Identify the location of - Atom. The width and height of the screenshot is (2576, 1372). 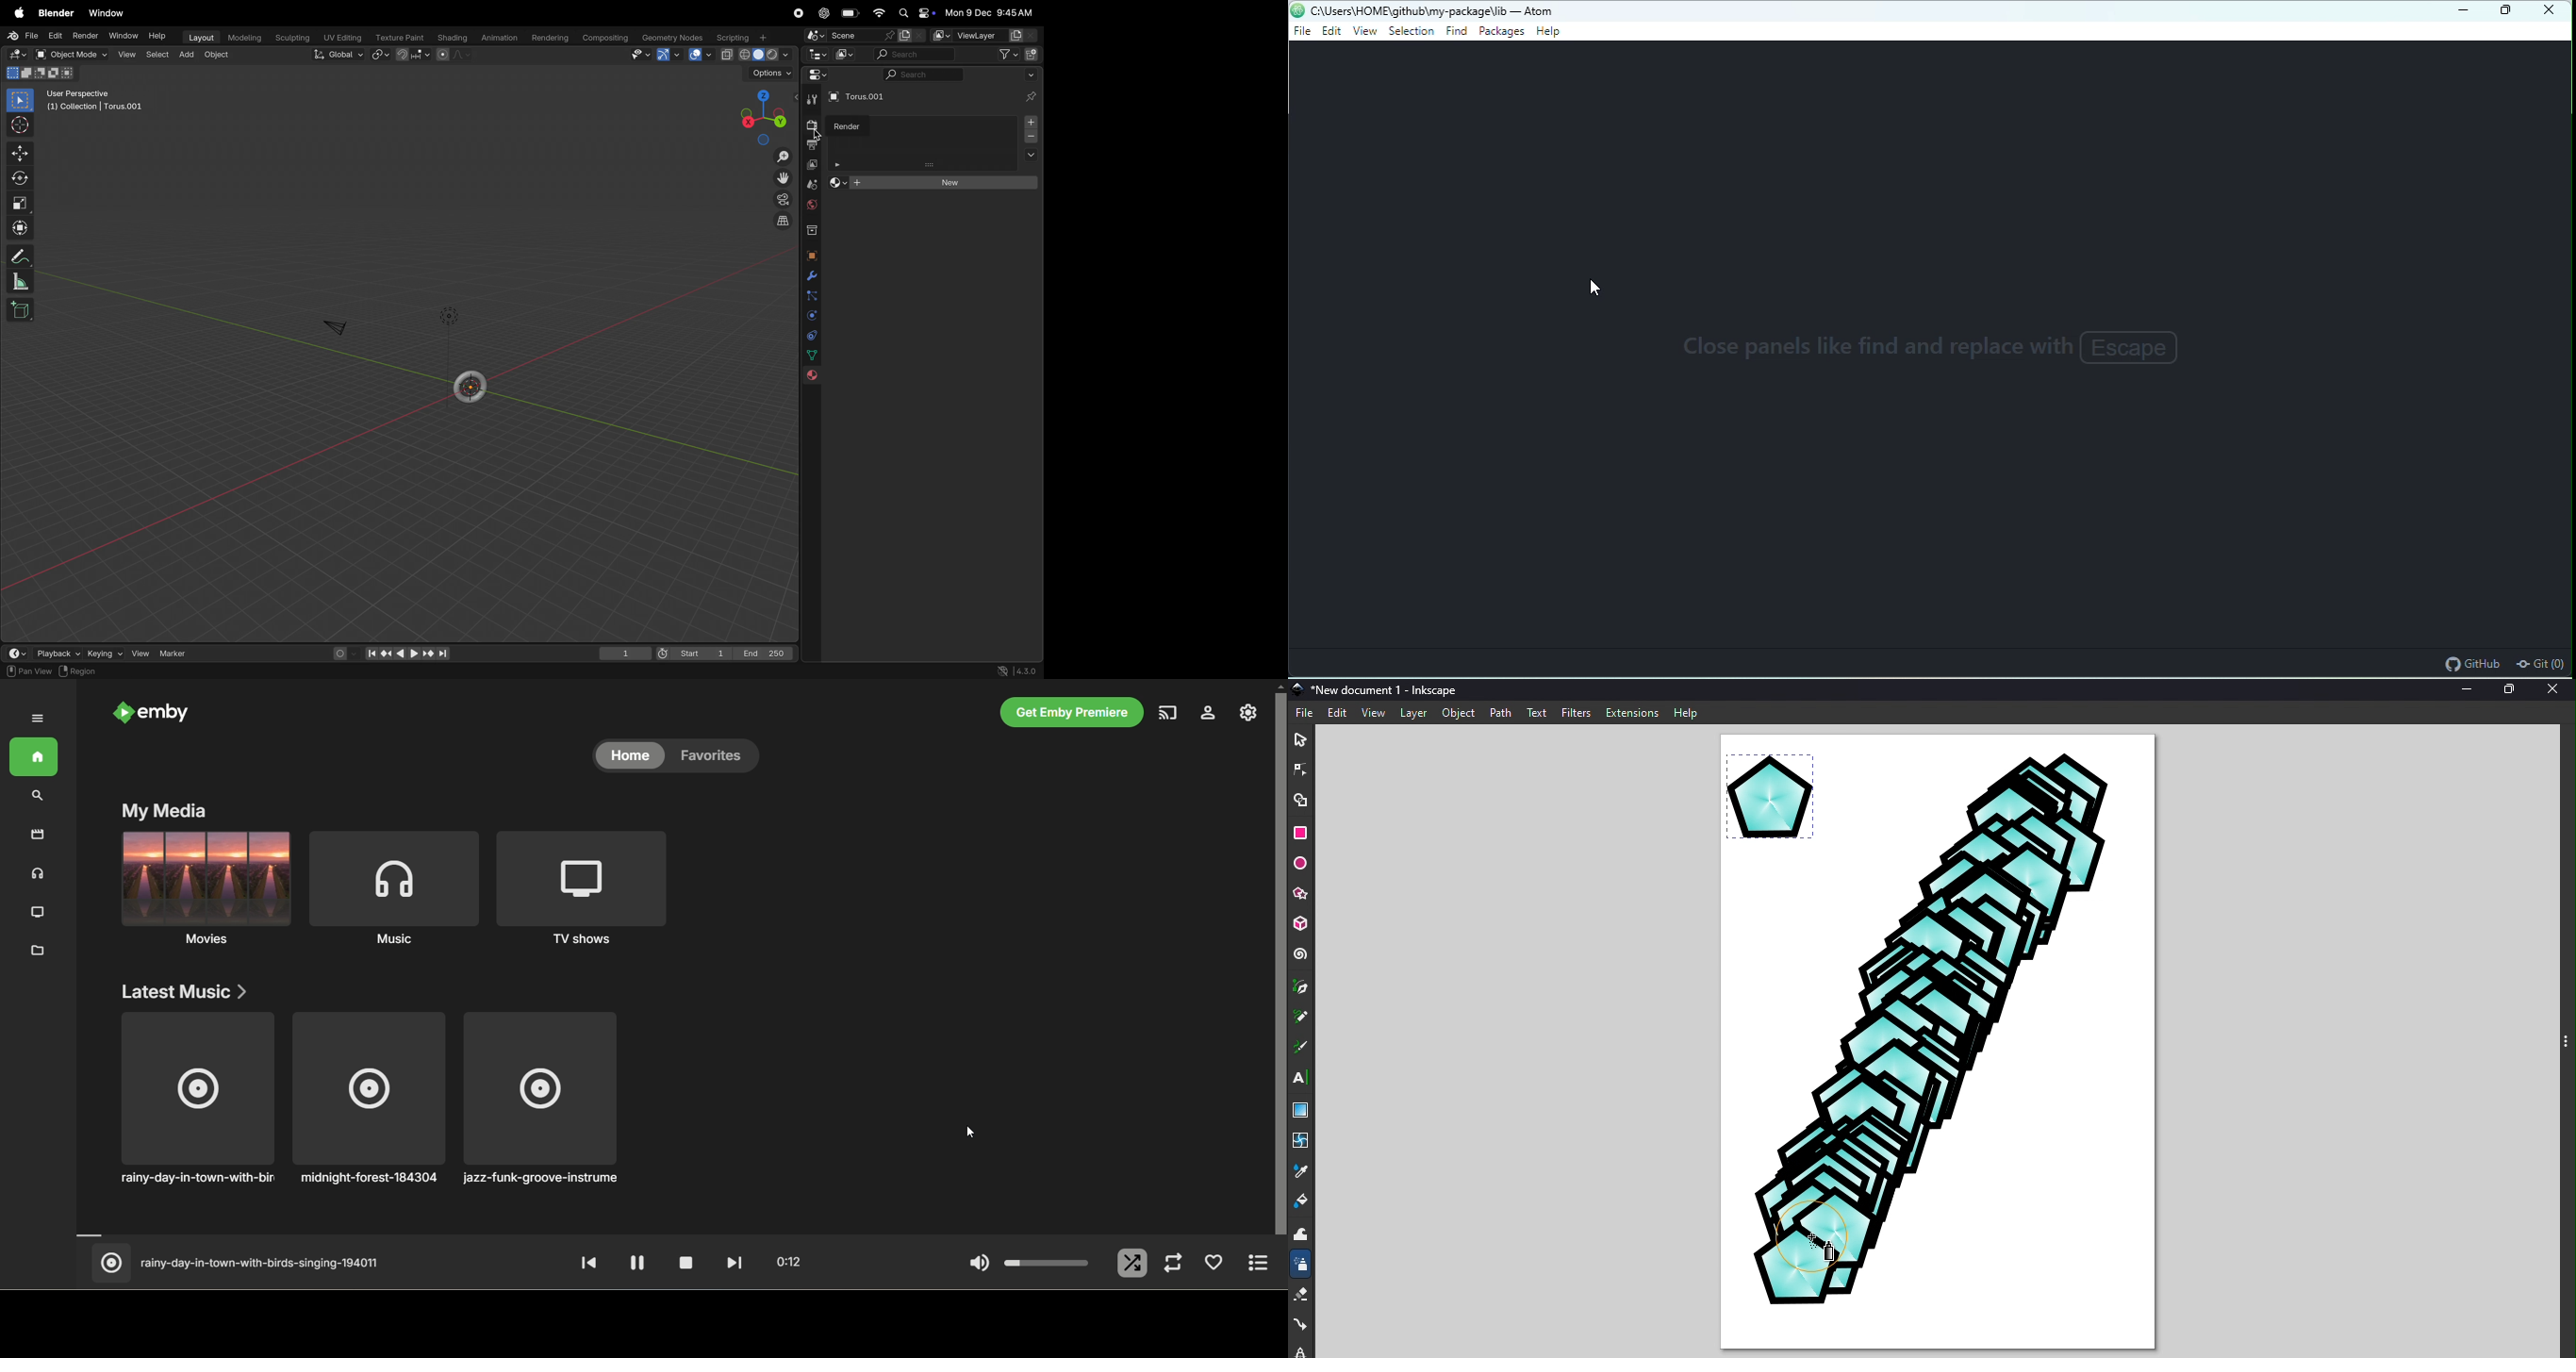
(1532, 10).